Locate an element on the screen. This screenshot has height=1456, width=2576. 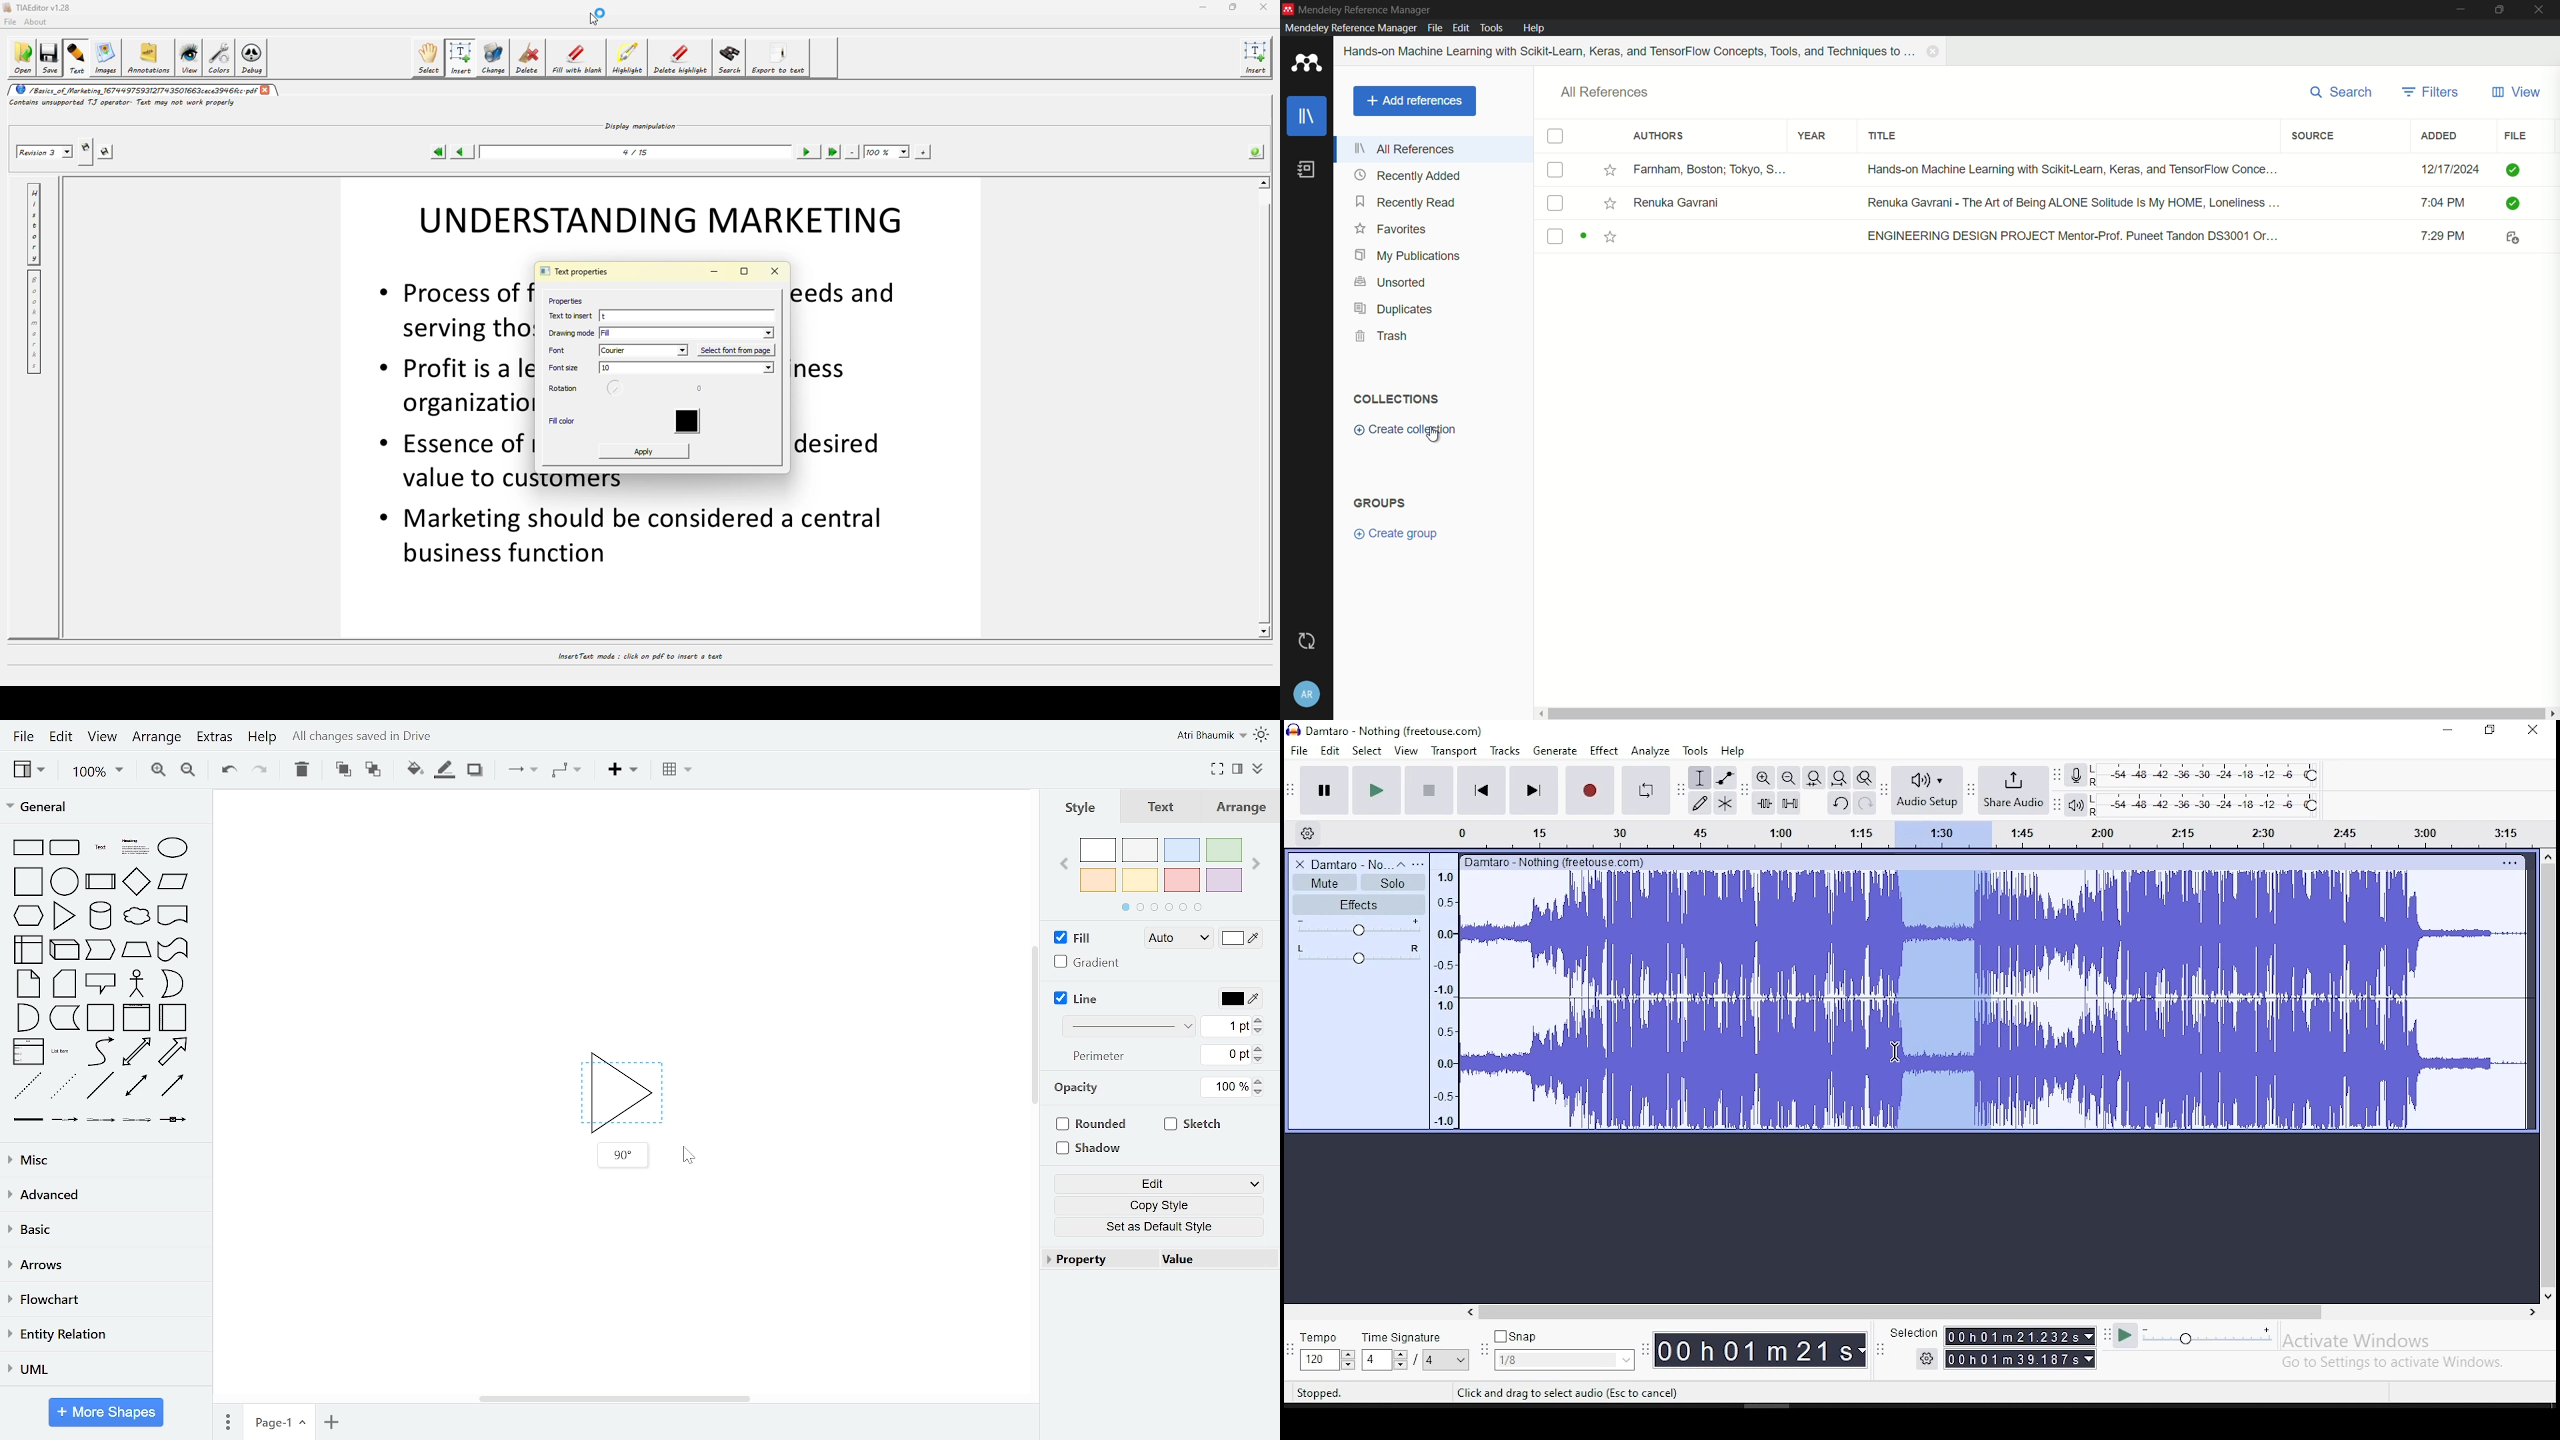
perimeter is located at coordinates (1096, 1057).